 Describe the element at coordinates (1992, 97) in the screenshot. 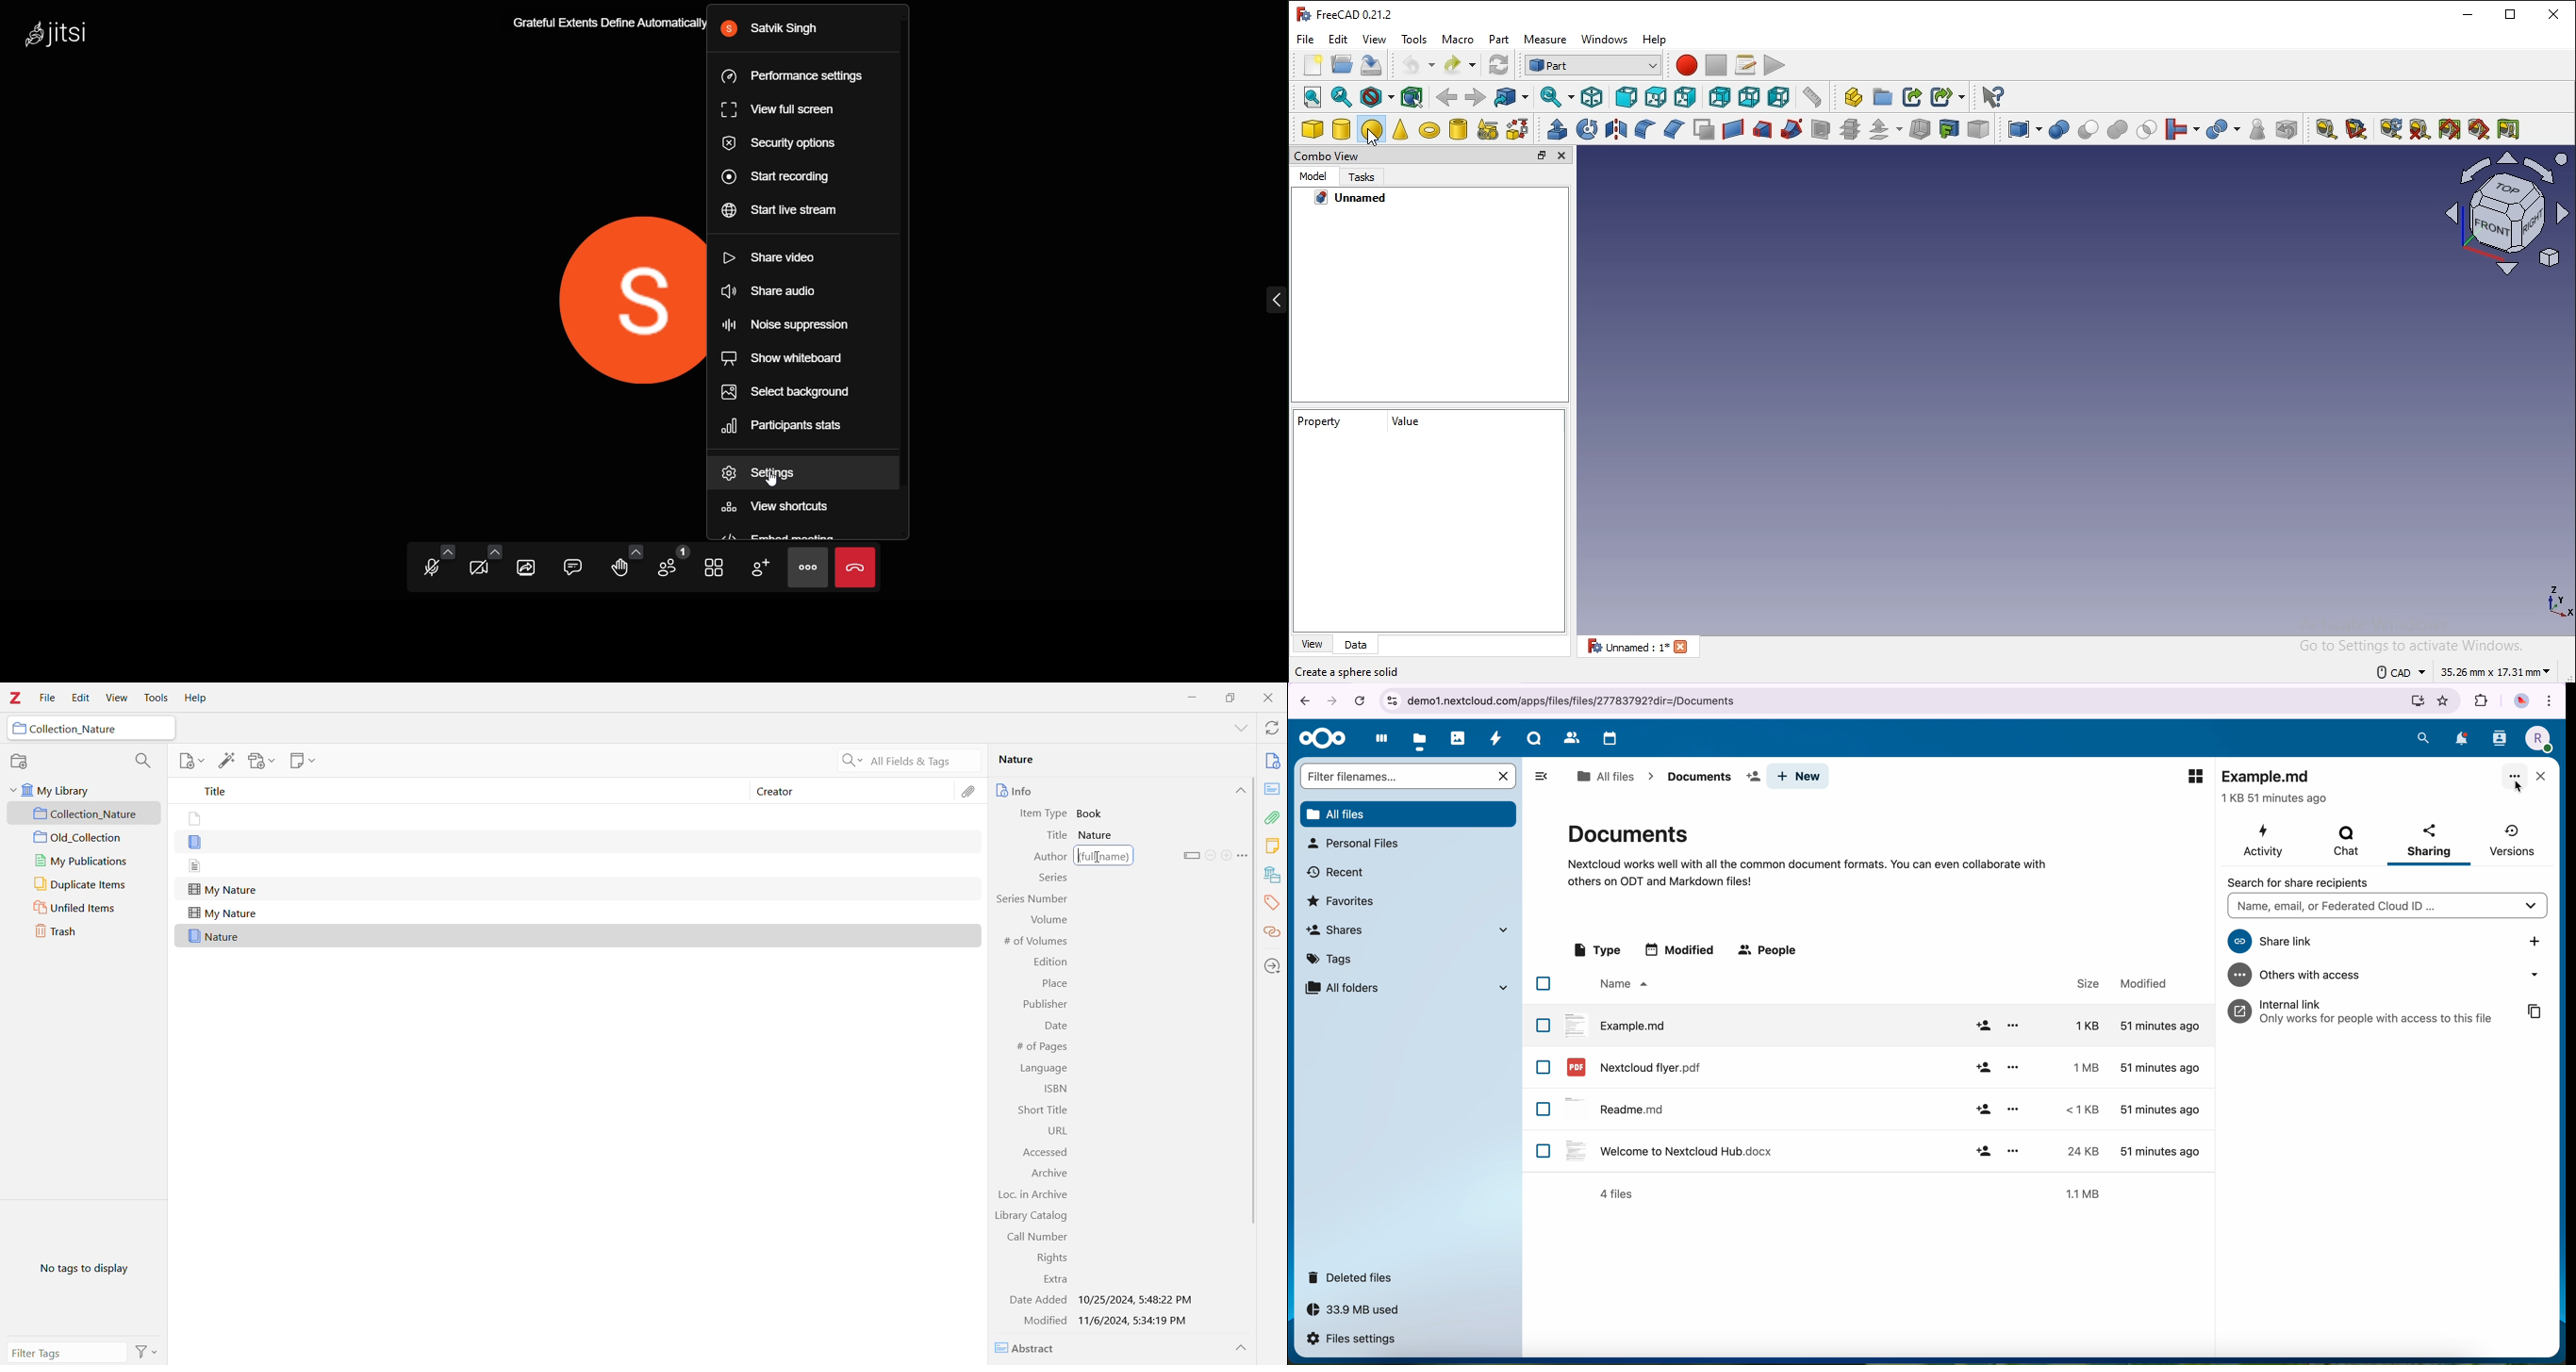

I see `what's this` at that location.